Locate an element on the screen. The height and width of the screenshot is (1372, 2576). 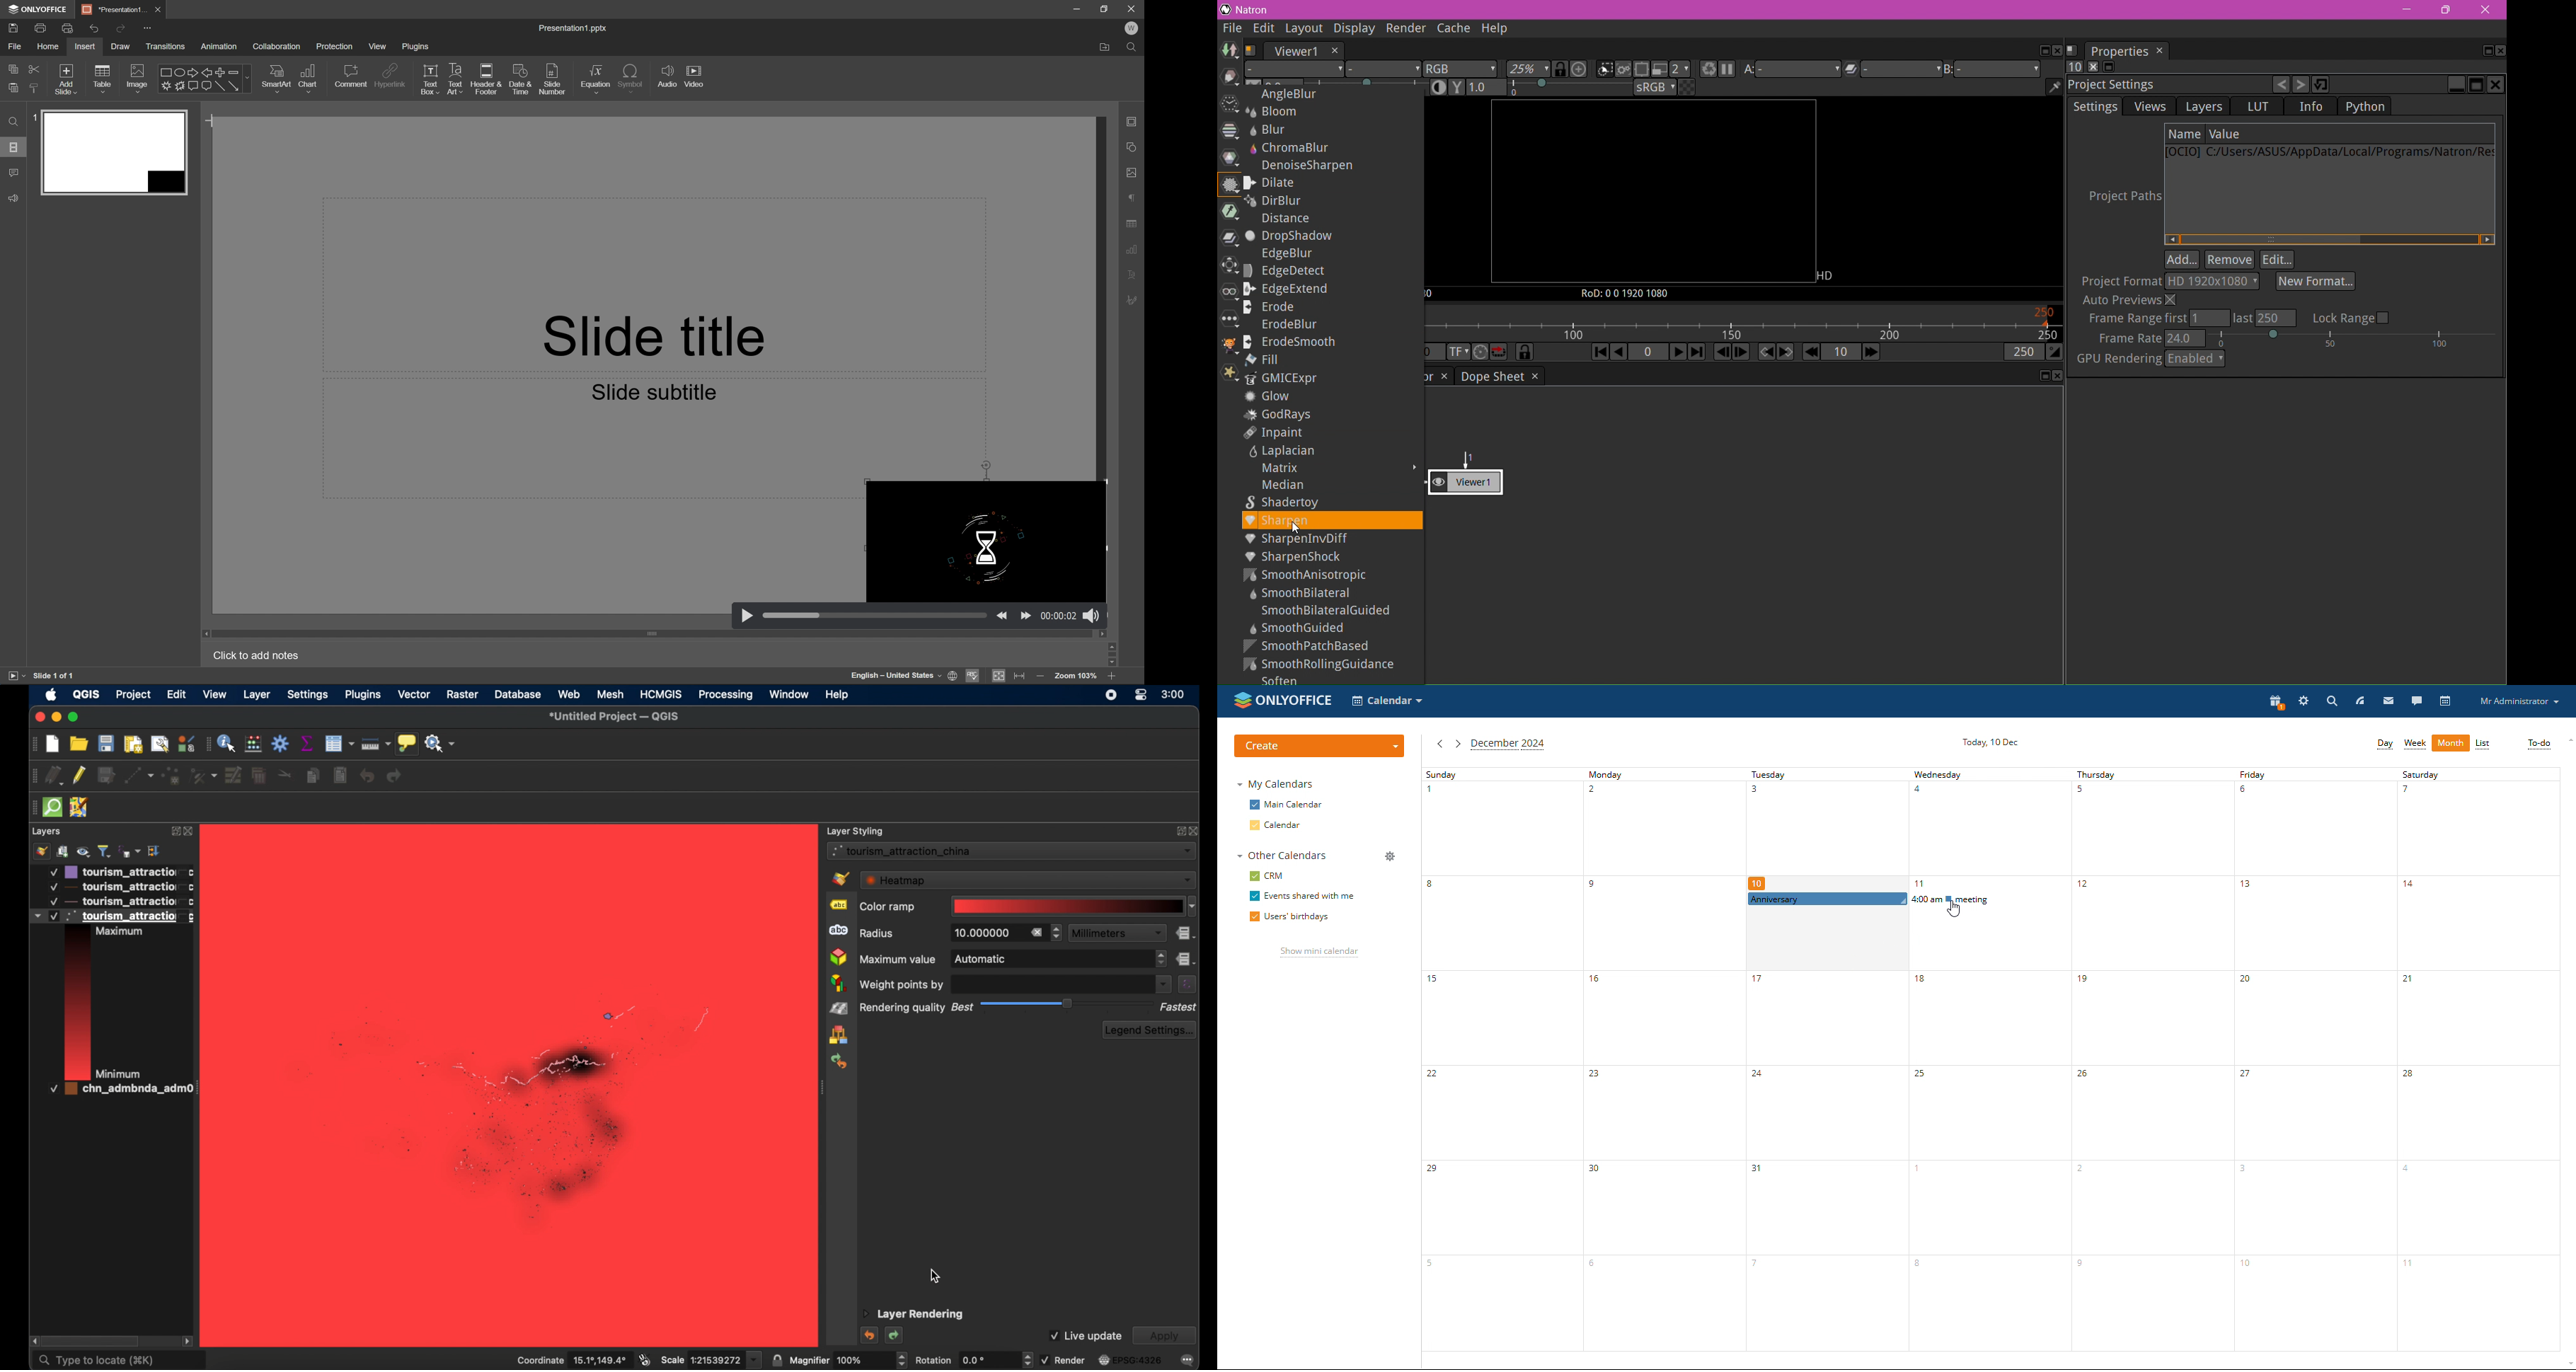
spell checking is located at coordinates (976, 677).